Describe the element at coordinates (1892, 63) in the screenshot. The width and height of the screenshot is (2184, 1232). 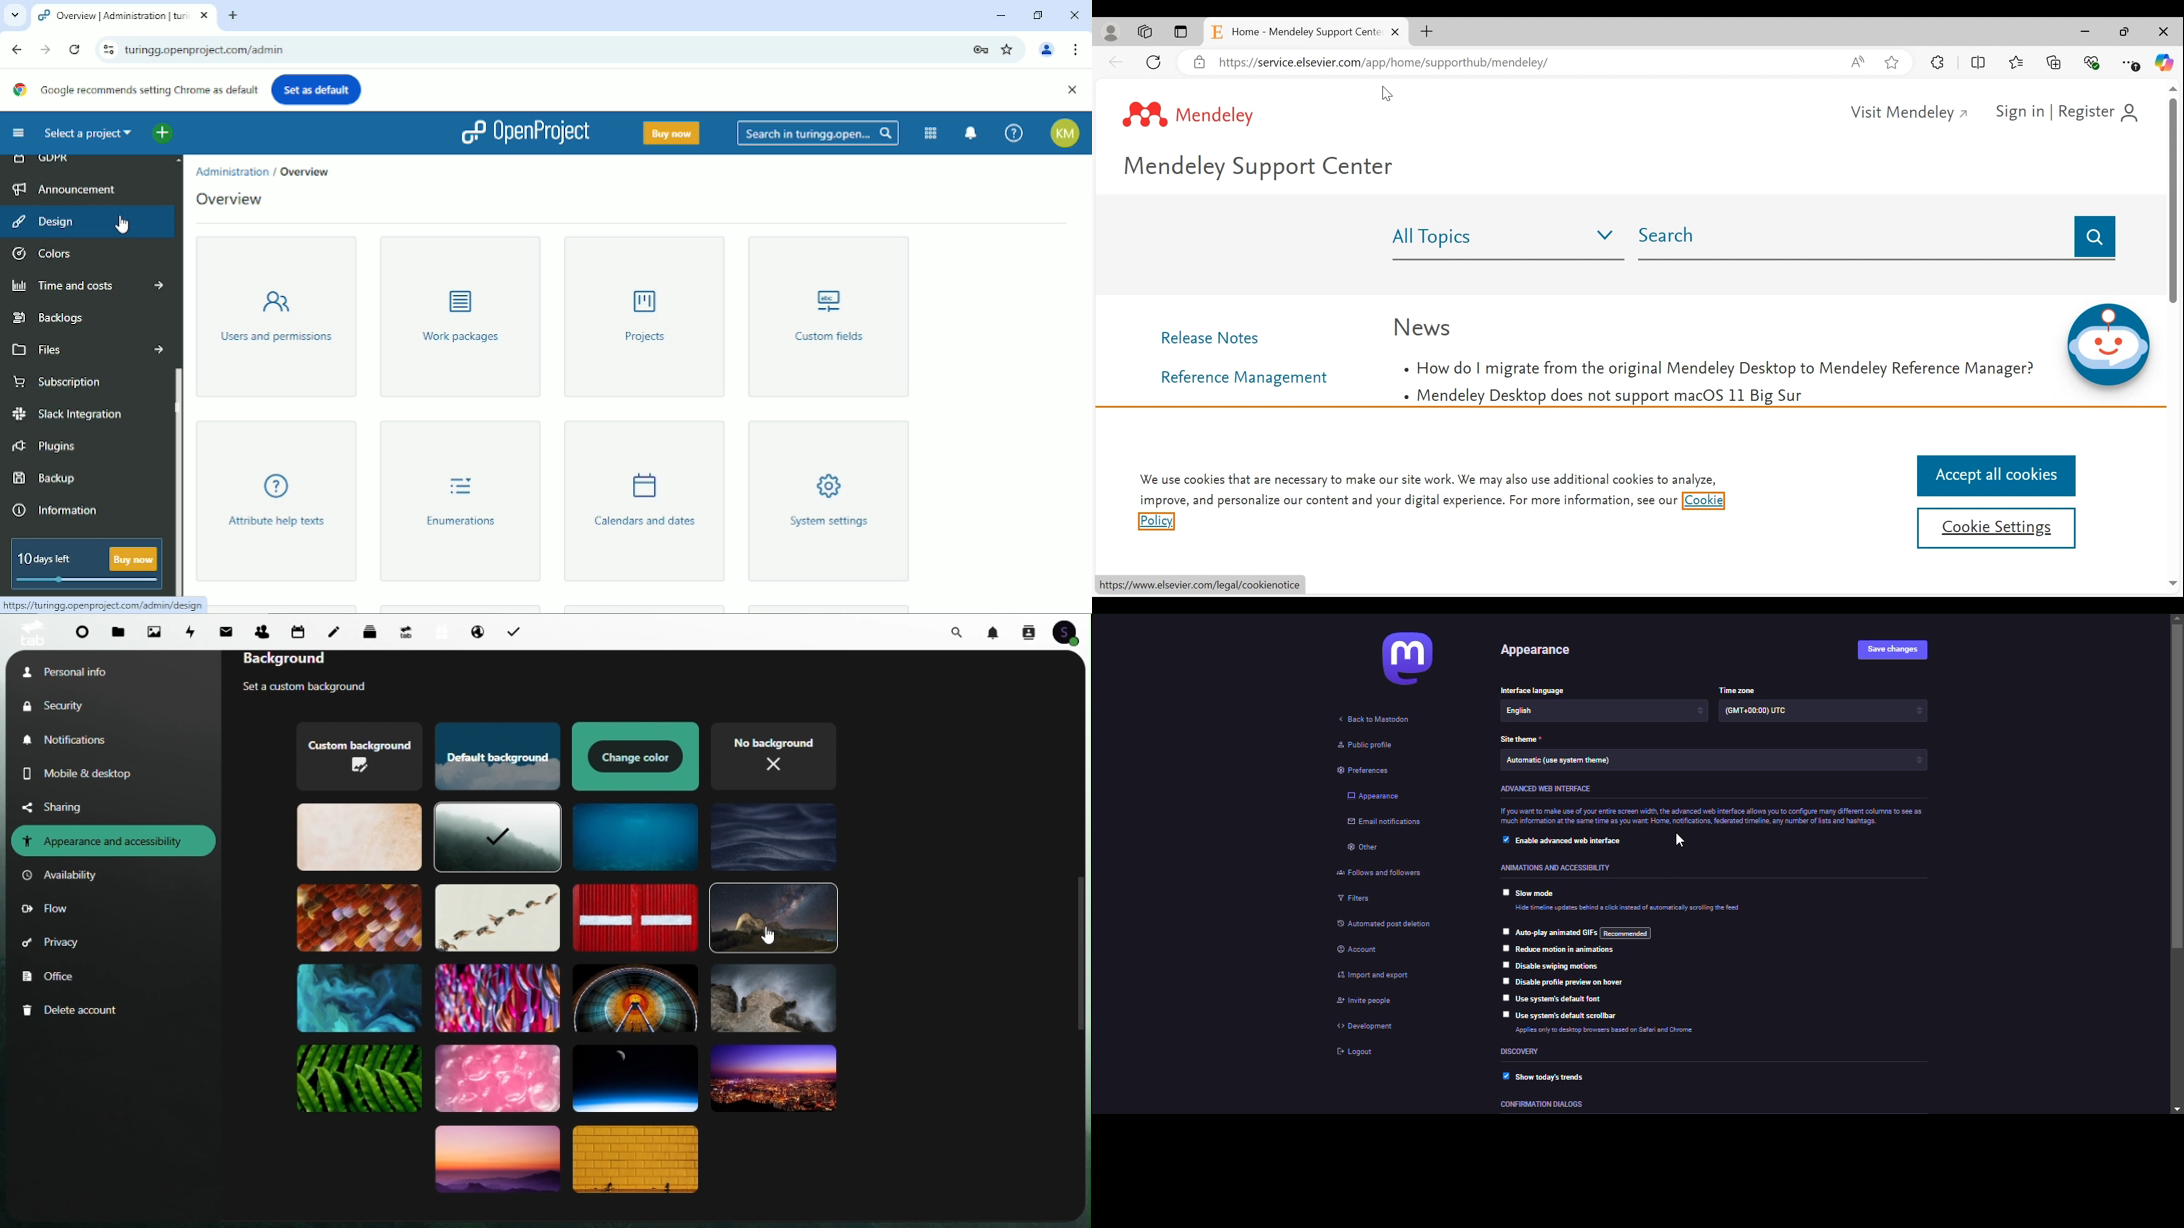
I see `Add this page to favorites` at that location.